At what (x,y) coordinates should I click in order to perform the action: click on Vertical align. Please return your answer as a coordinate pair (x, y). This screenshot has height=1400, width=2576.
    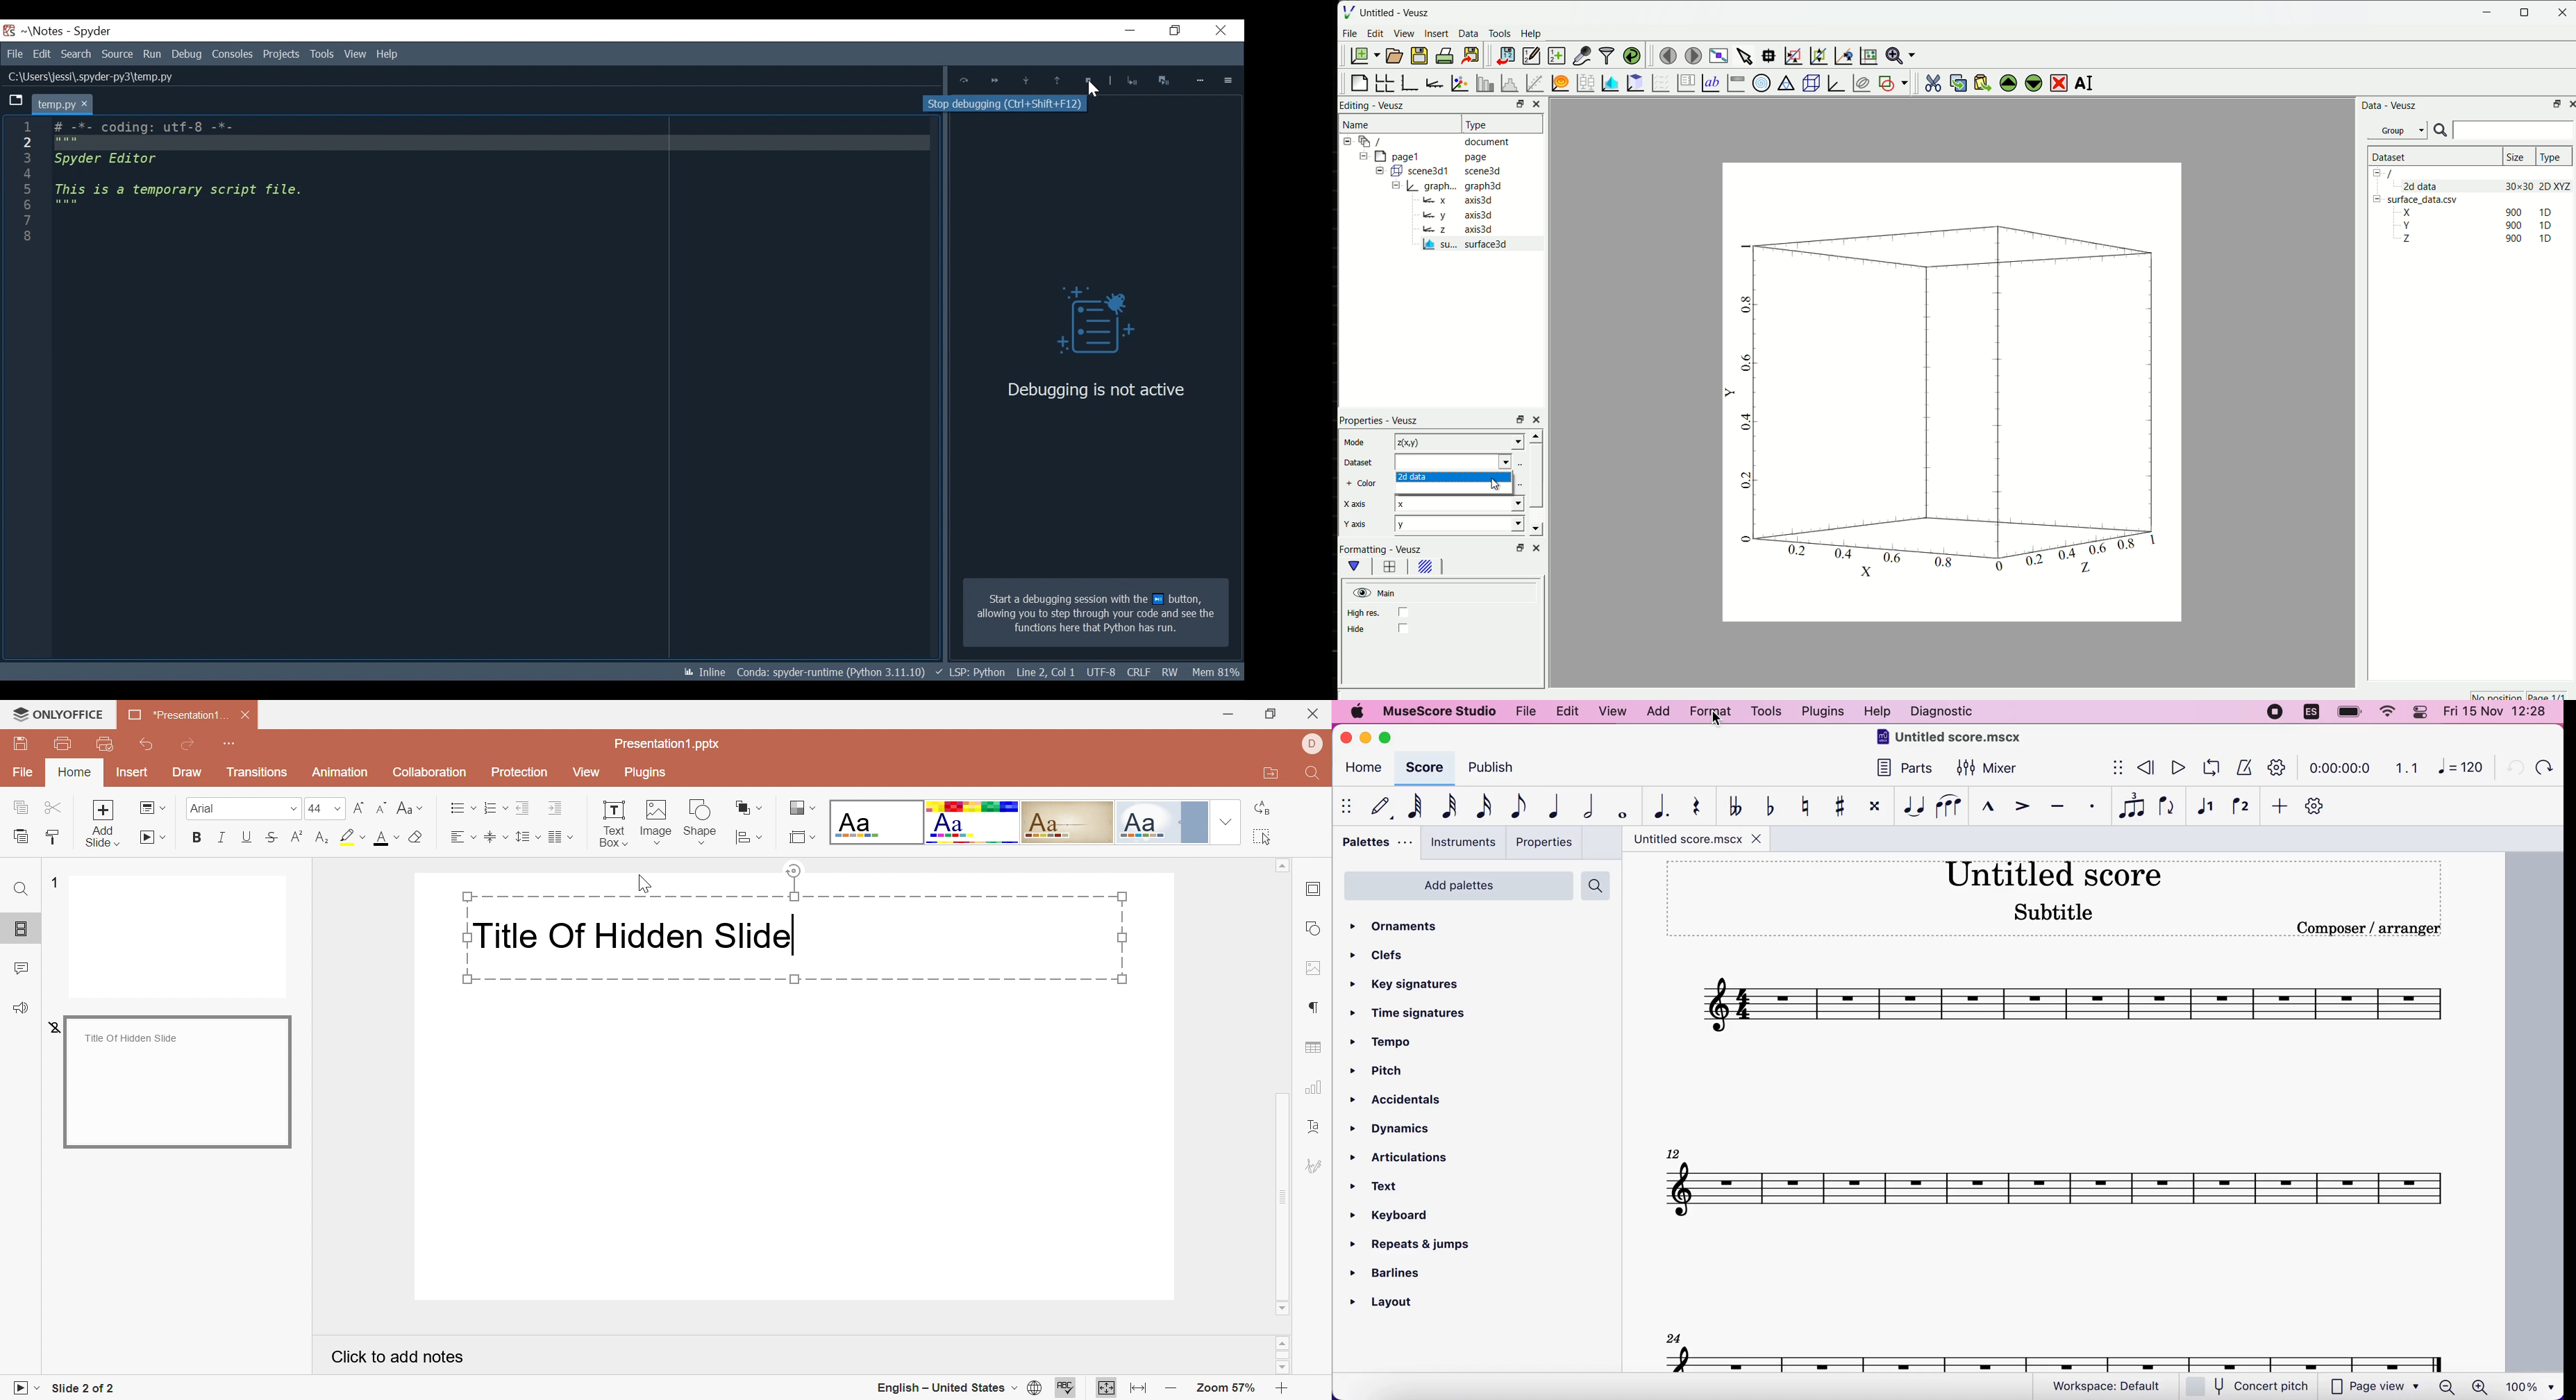
    Looking at the image, I should click on (497, 836).